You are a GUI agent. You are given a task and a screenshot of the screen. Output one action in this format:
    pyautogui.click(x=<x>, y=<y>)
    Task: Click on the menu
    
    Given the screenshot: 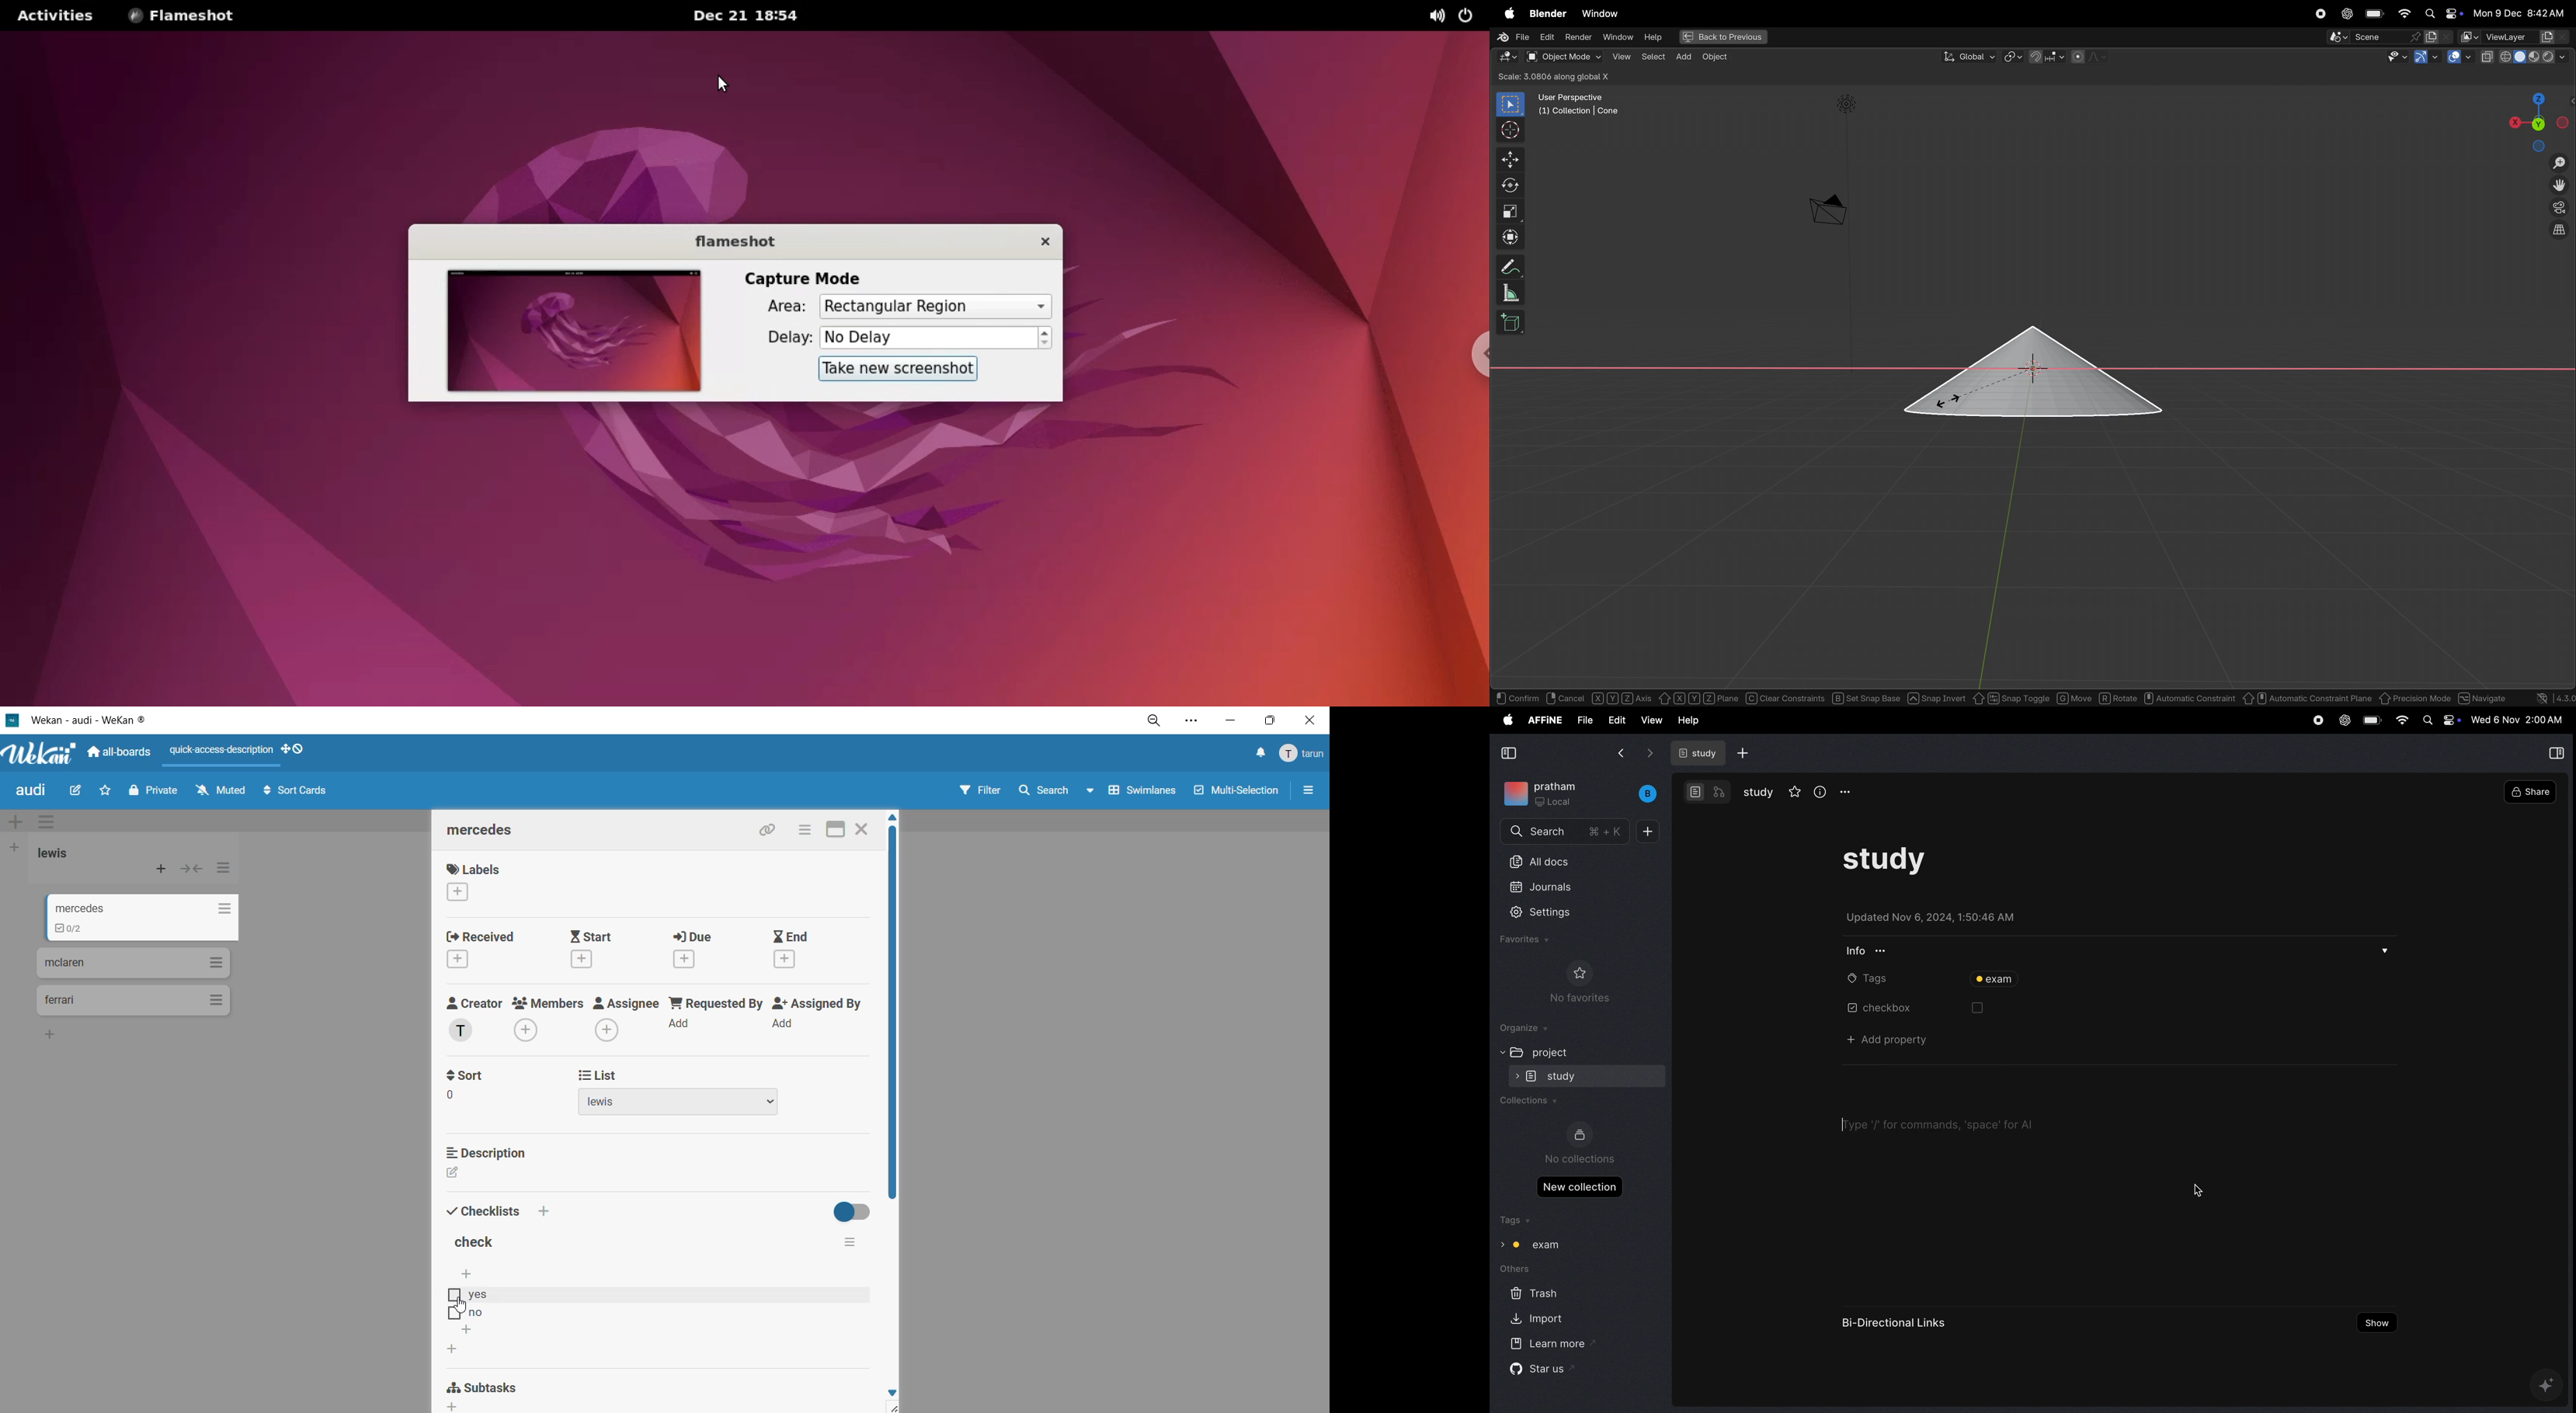 What is the action you would take?
    pyautogui.click(x=1300, y=754)
    